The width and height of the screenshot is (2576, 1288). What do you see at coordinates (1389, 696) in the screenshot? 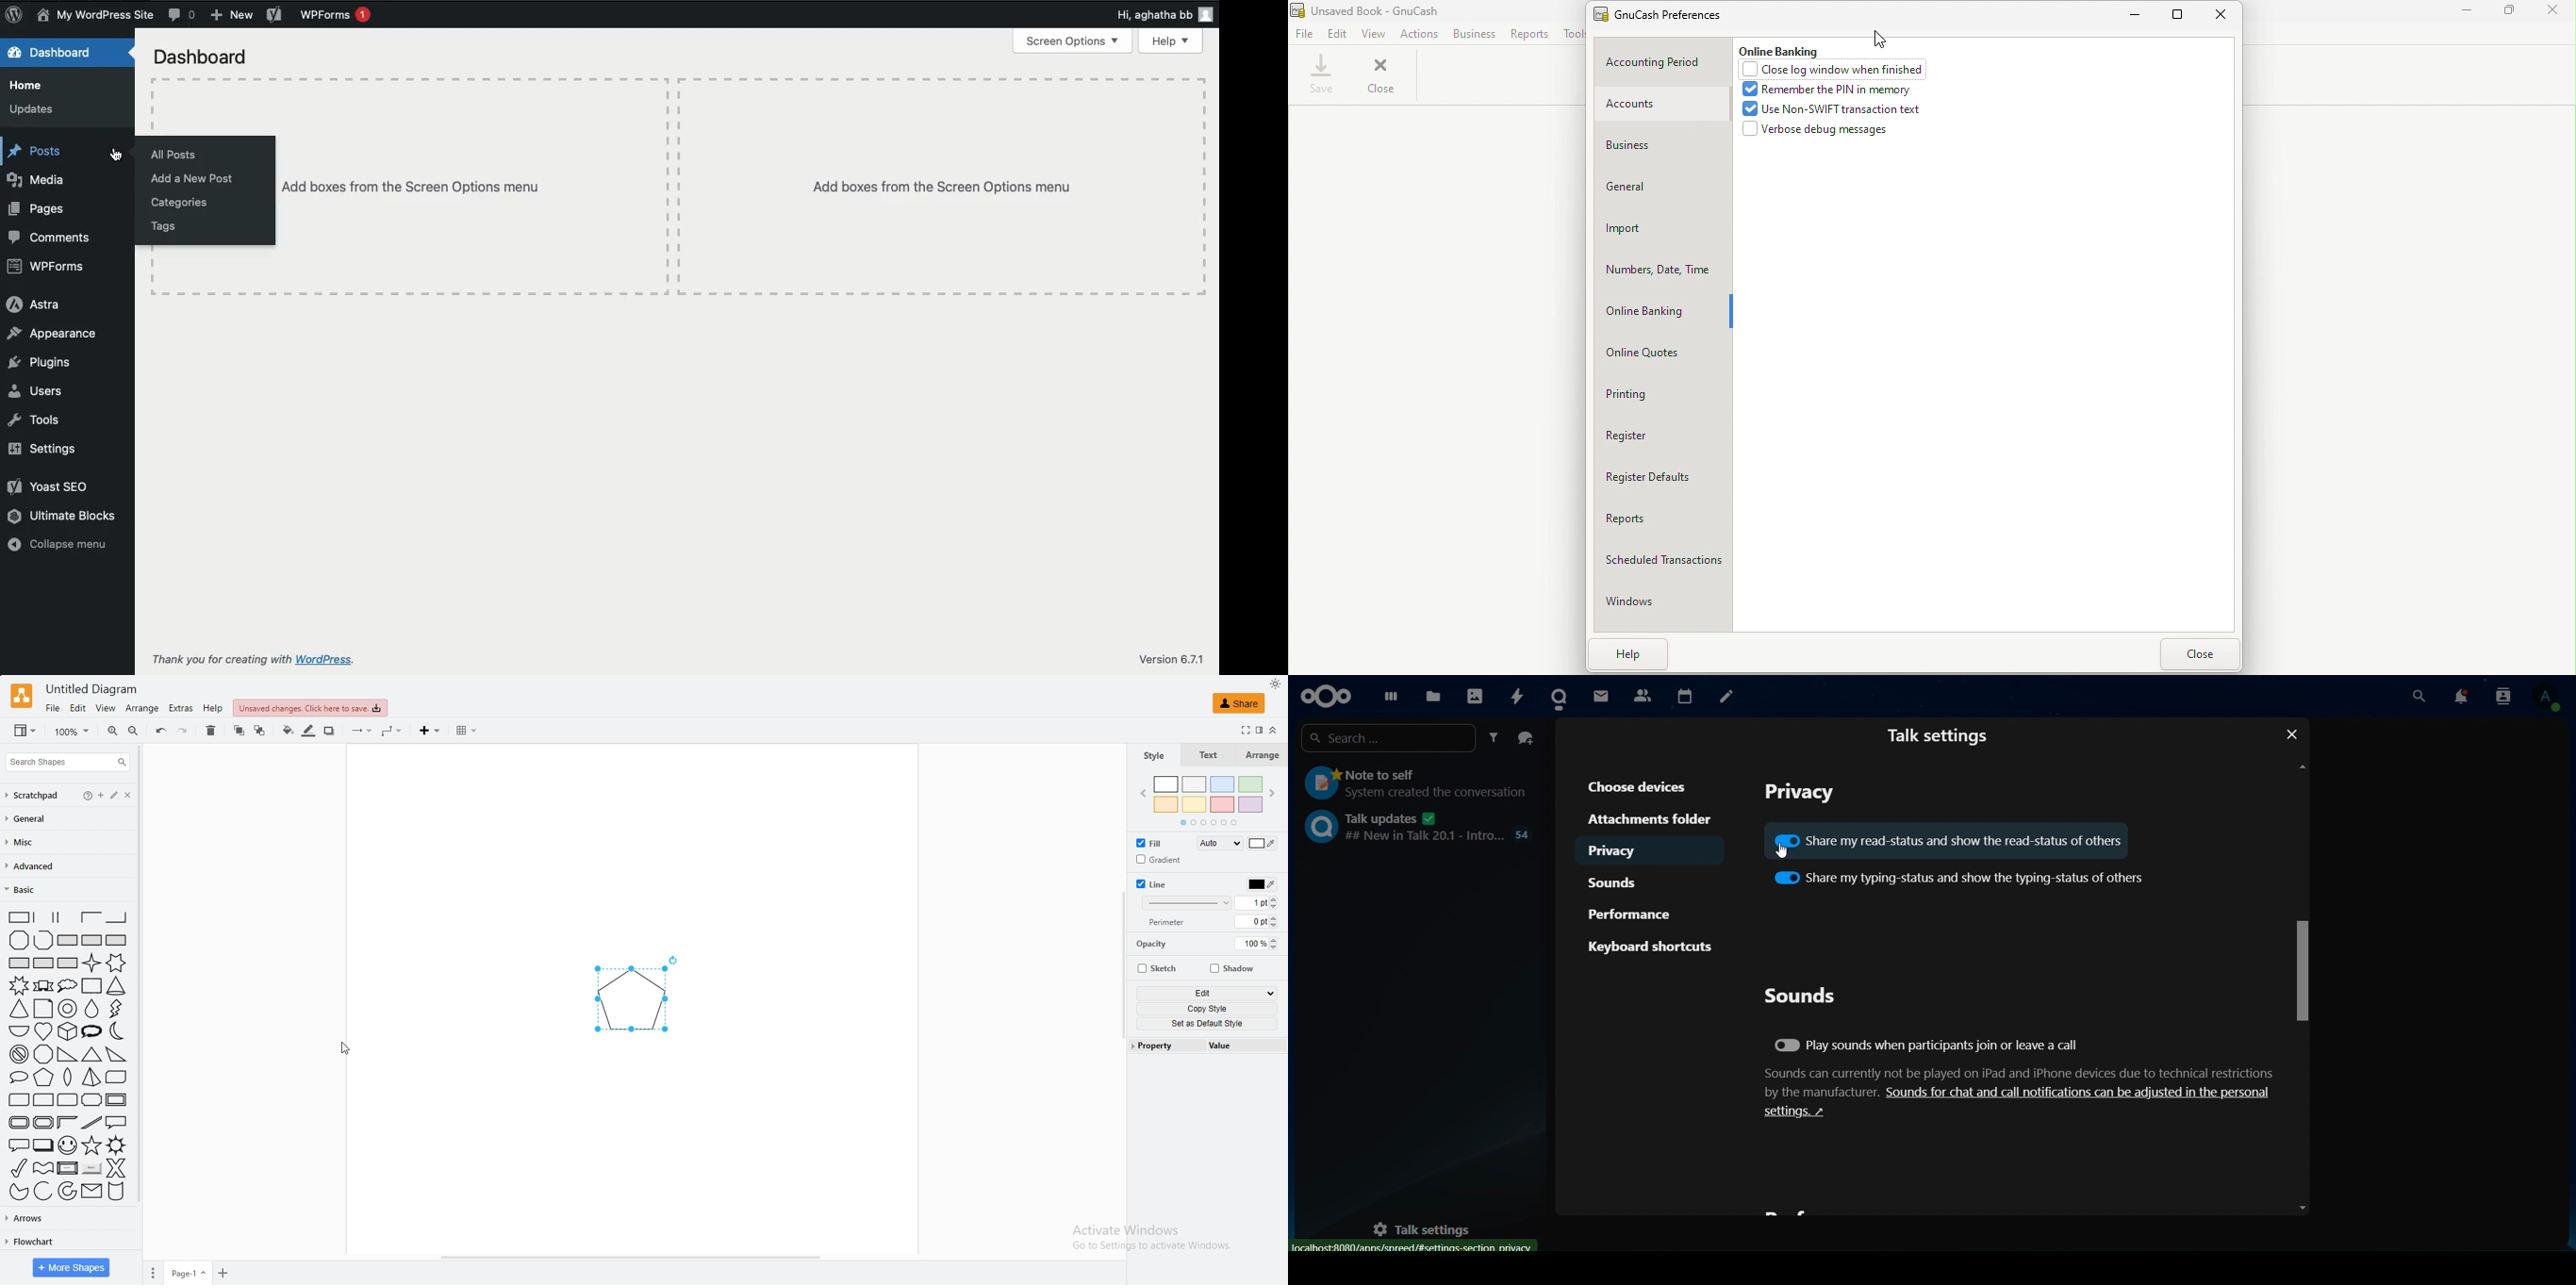
I see `dashboard` at bounding box center [1389, 696].